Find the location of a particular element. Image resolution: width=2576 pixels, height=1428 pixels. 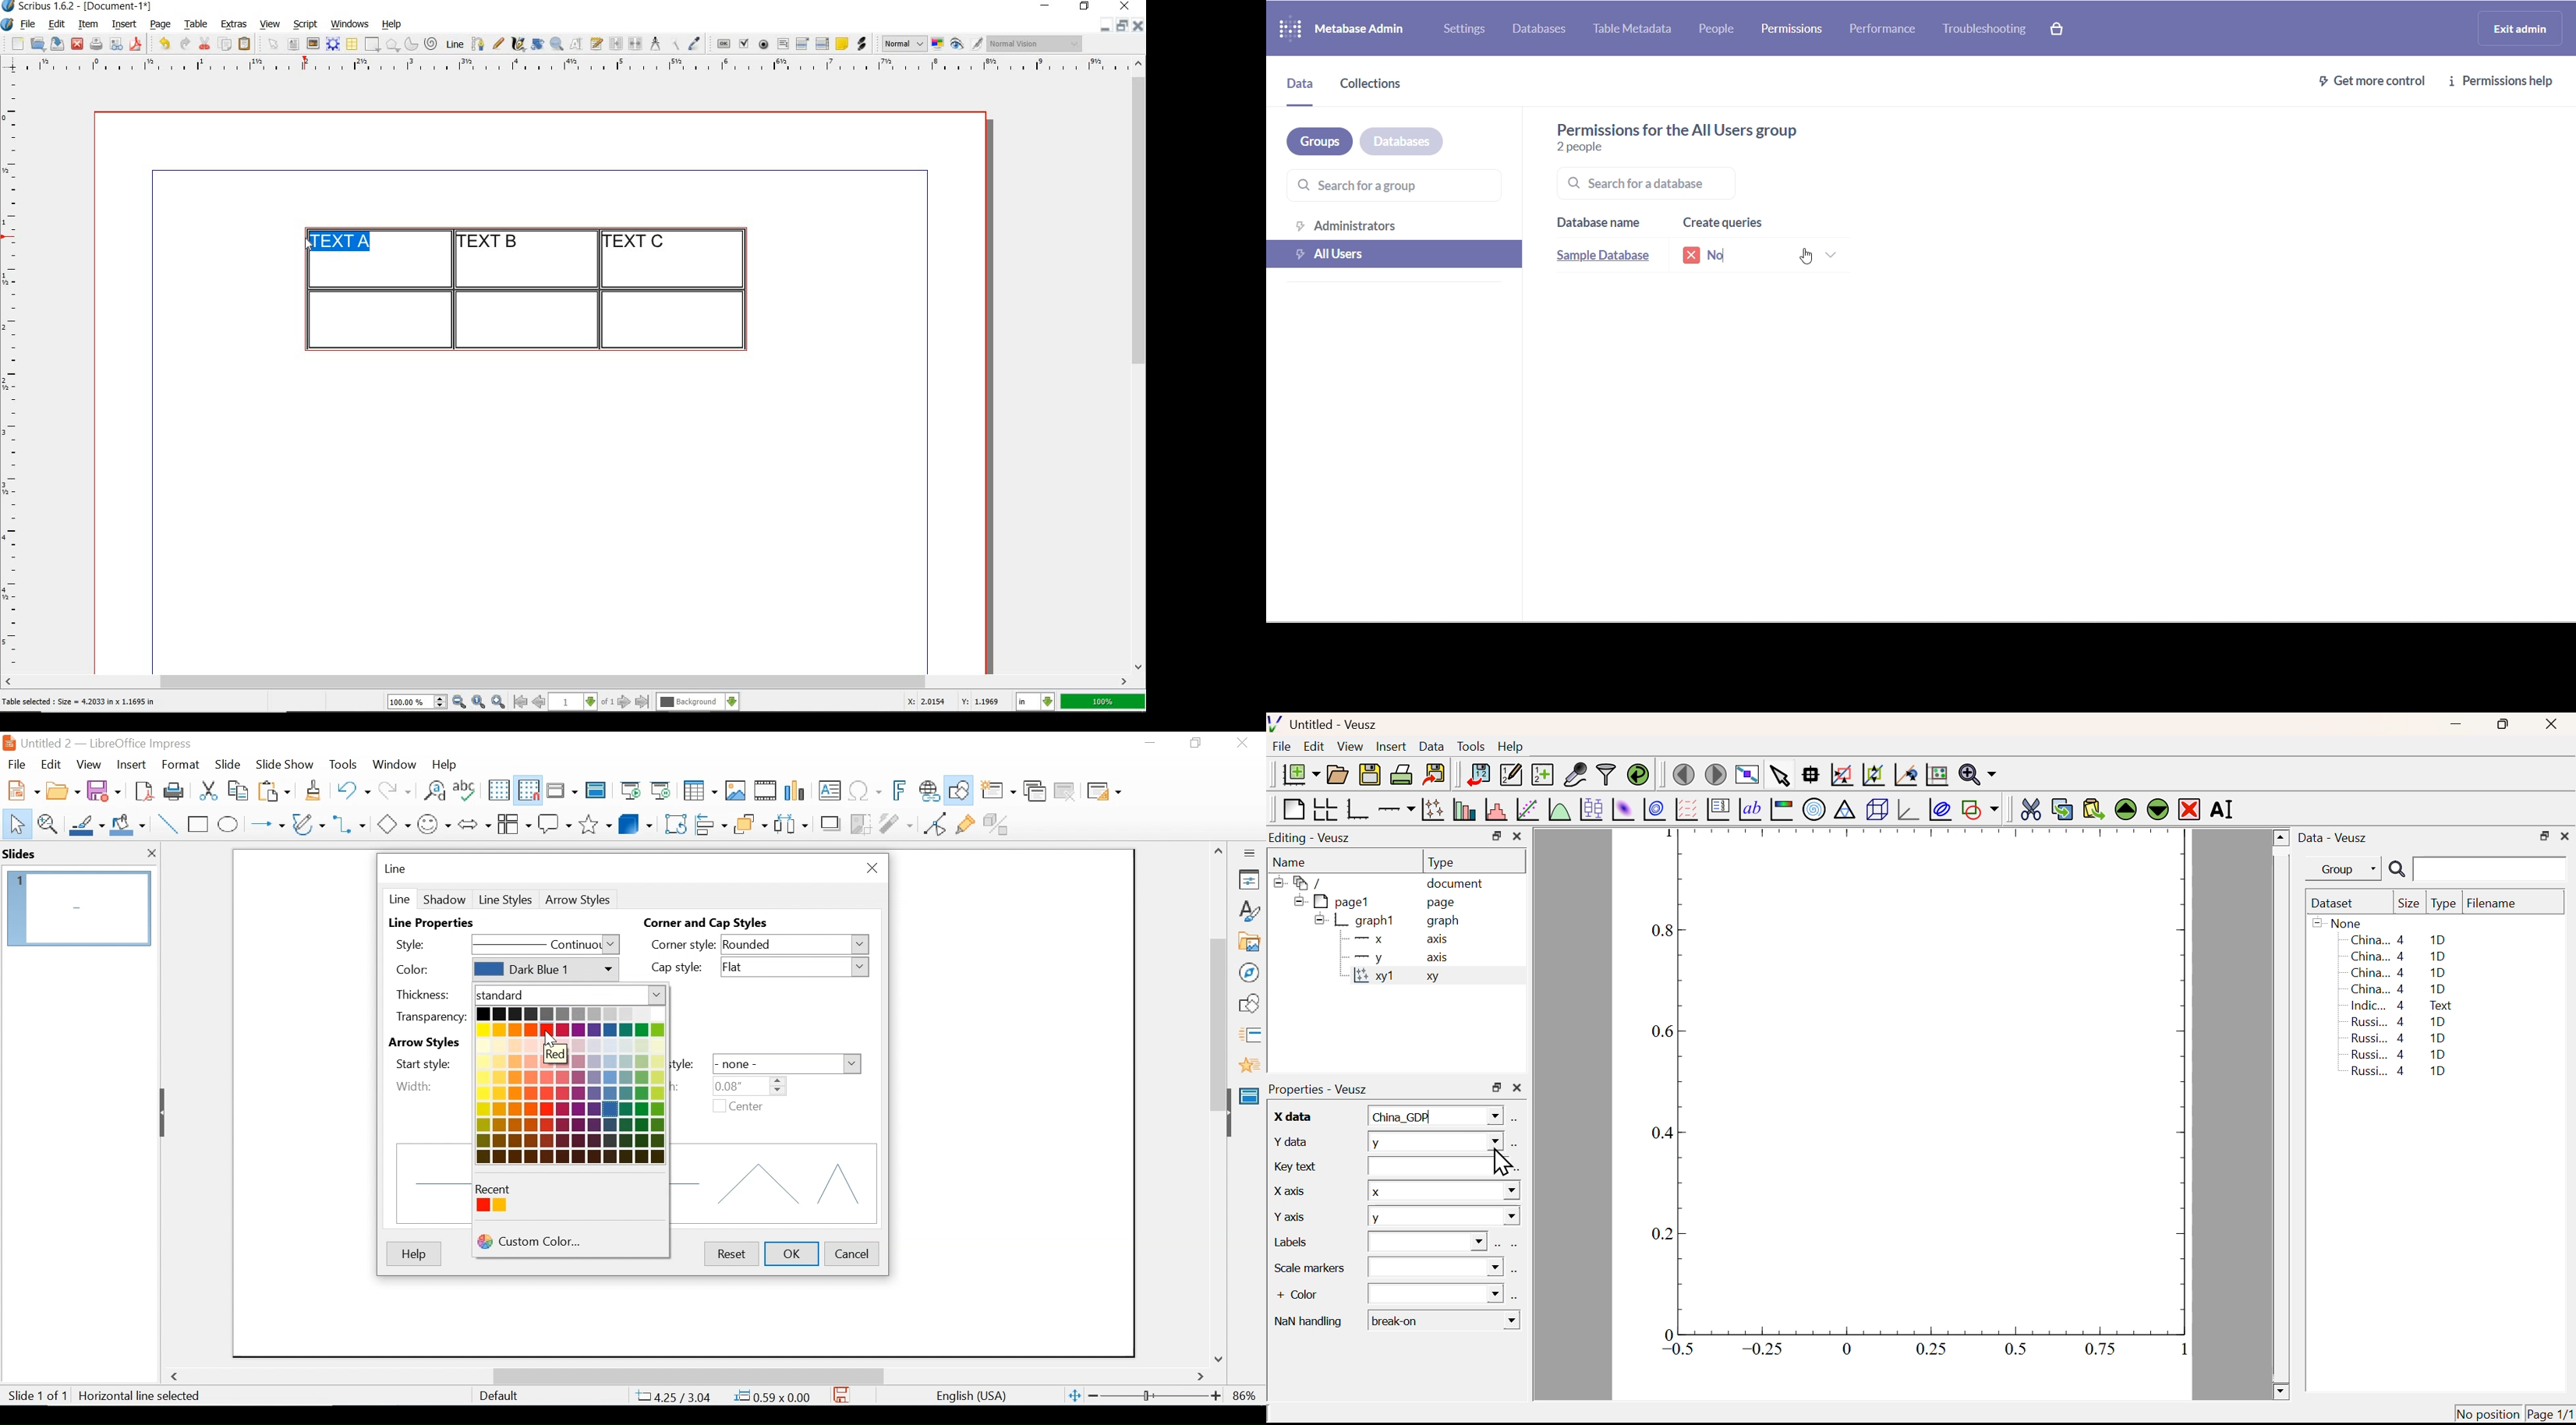

render frame is located at coordinates (333, 44).